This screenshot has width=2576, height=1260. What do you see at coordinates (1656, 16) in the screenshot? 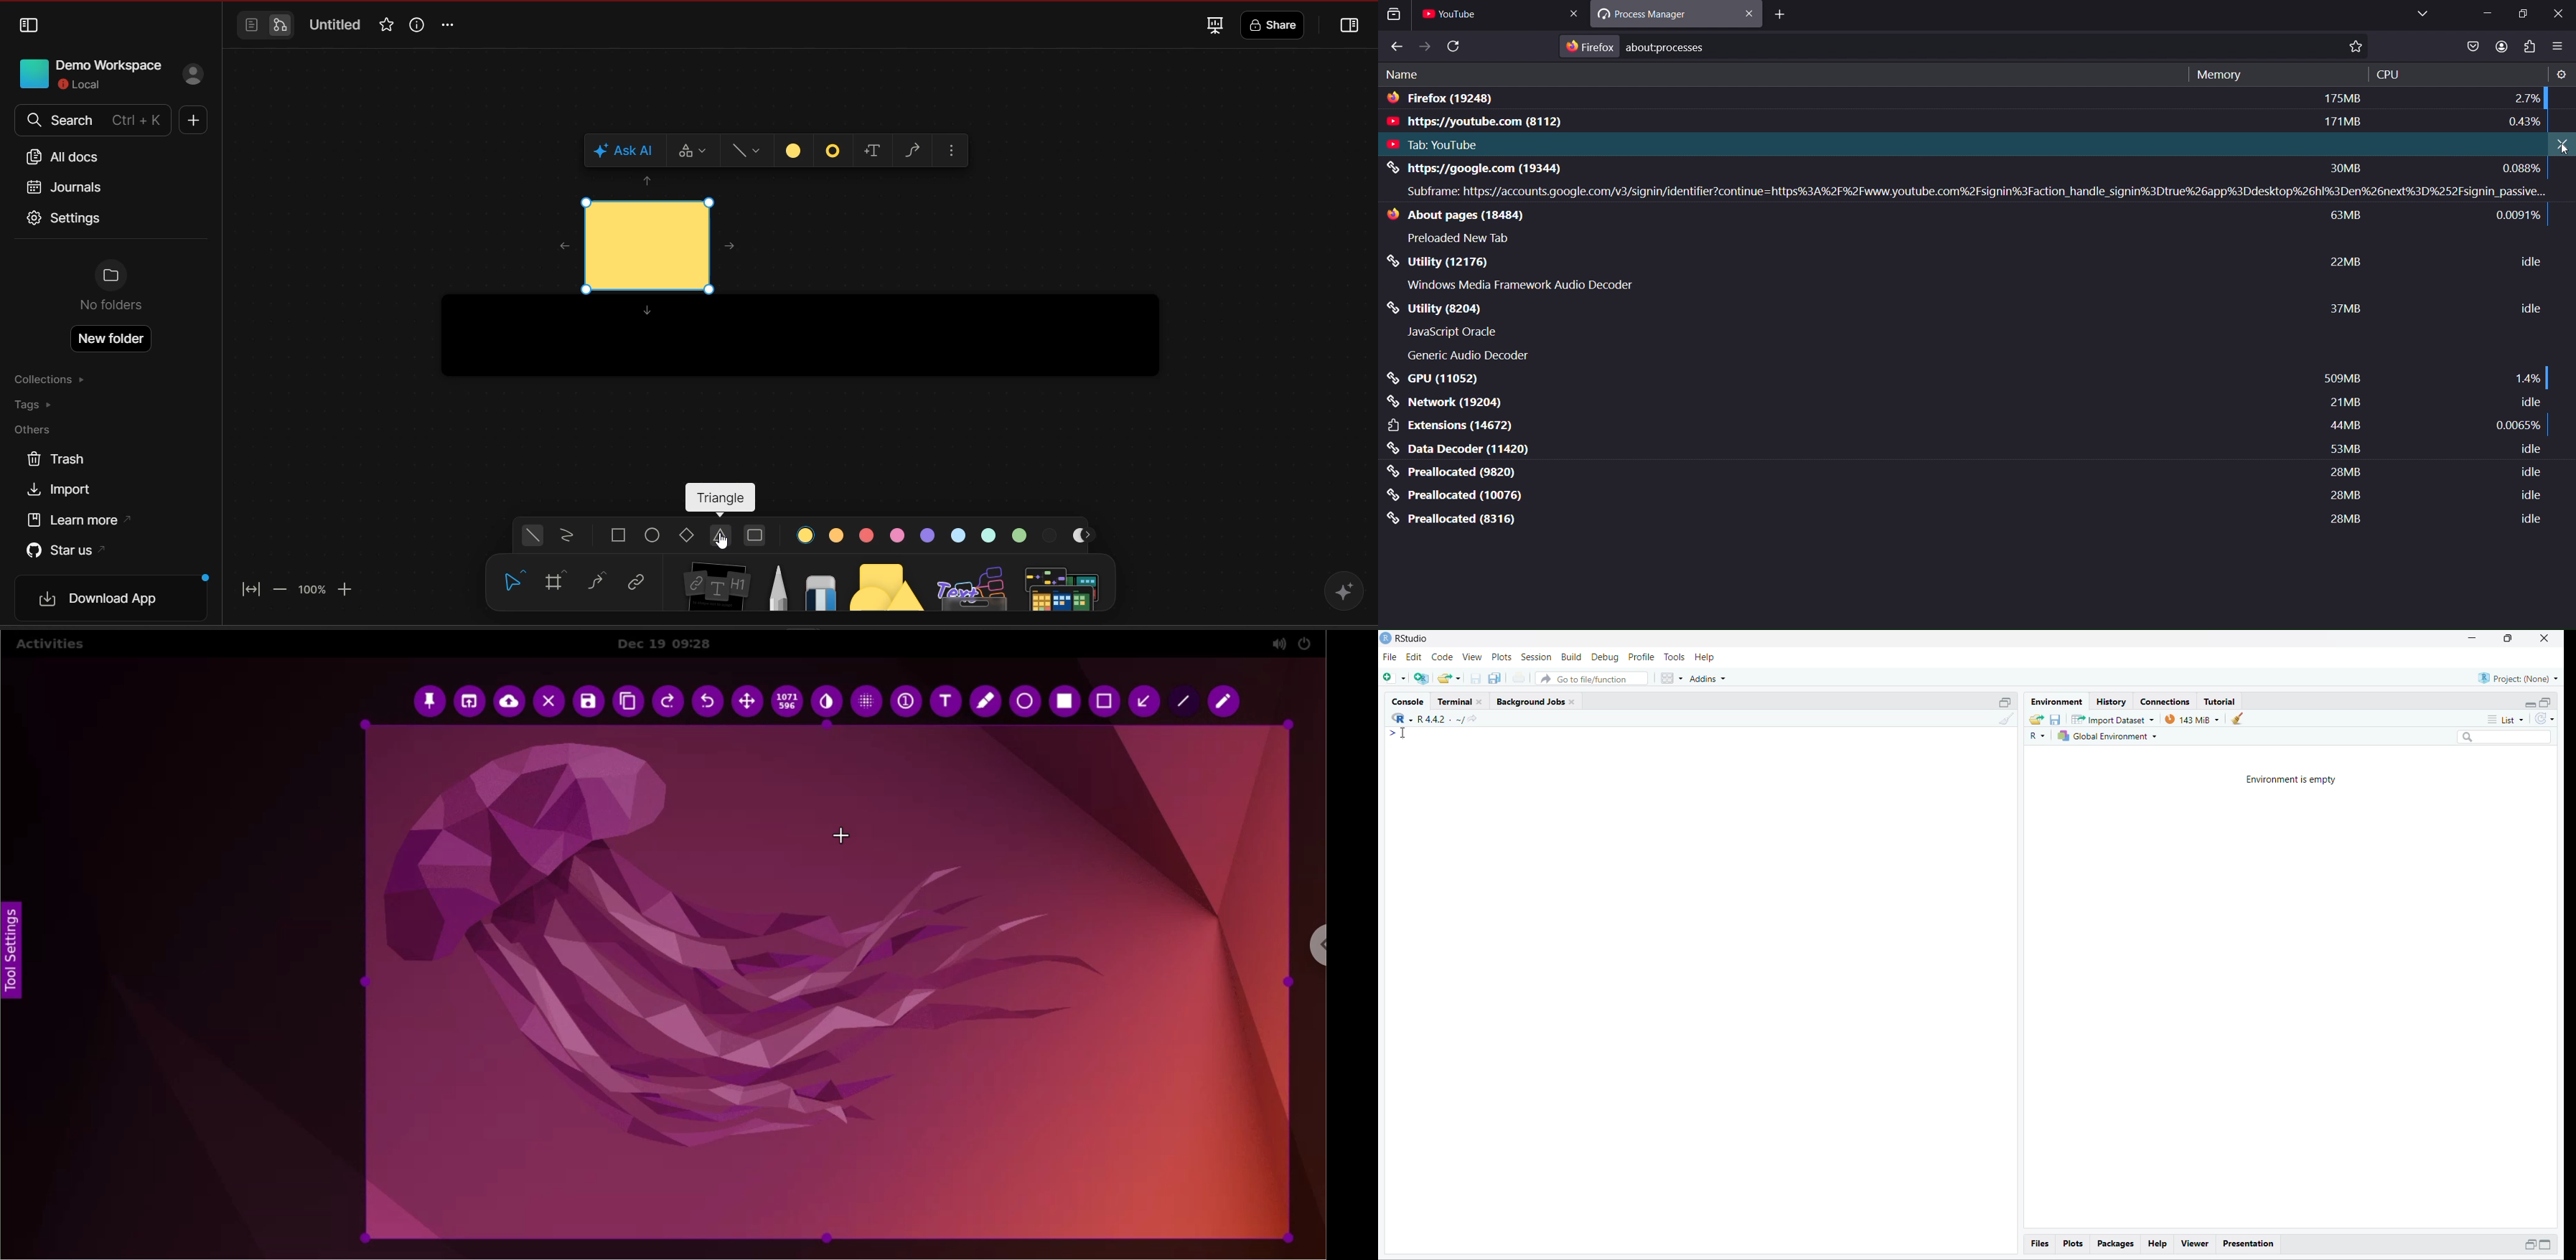
I see `process manager` at bounding box center [1656, 16].